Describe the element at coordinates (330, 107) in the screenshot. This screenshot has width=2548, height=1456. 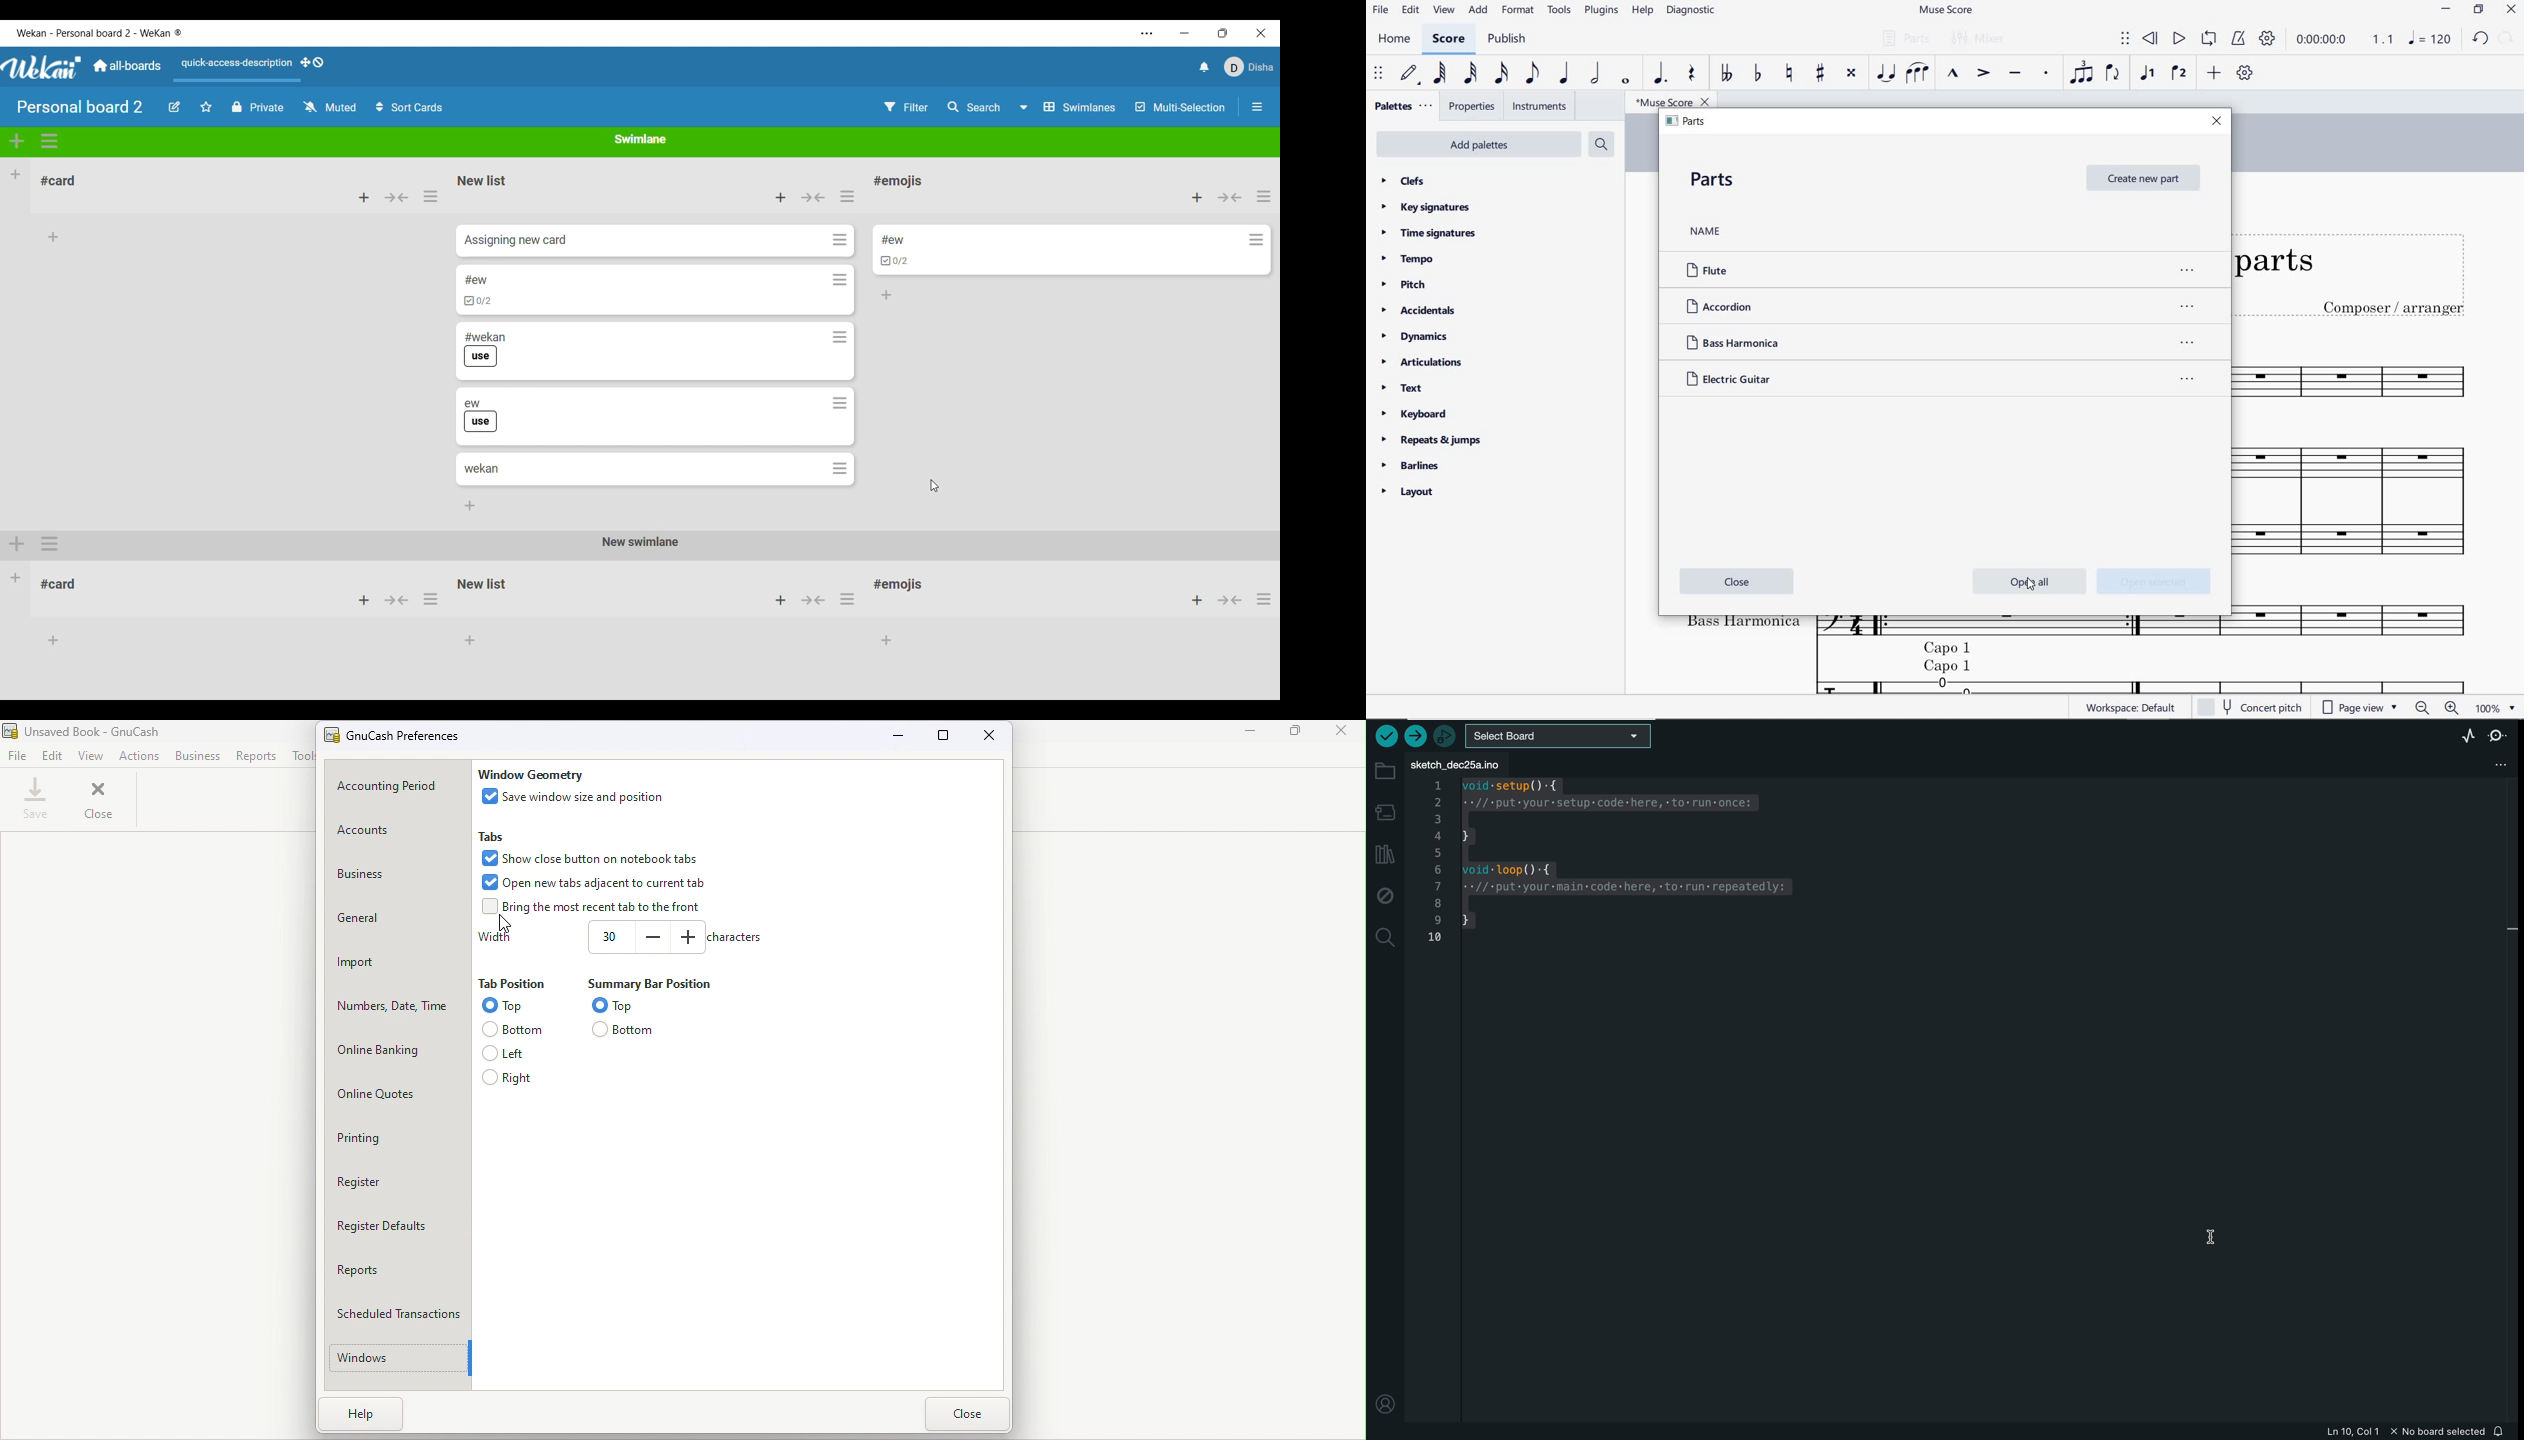
I see `Watch options` at that location.